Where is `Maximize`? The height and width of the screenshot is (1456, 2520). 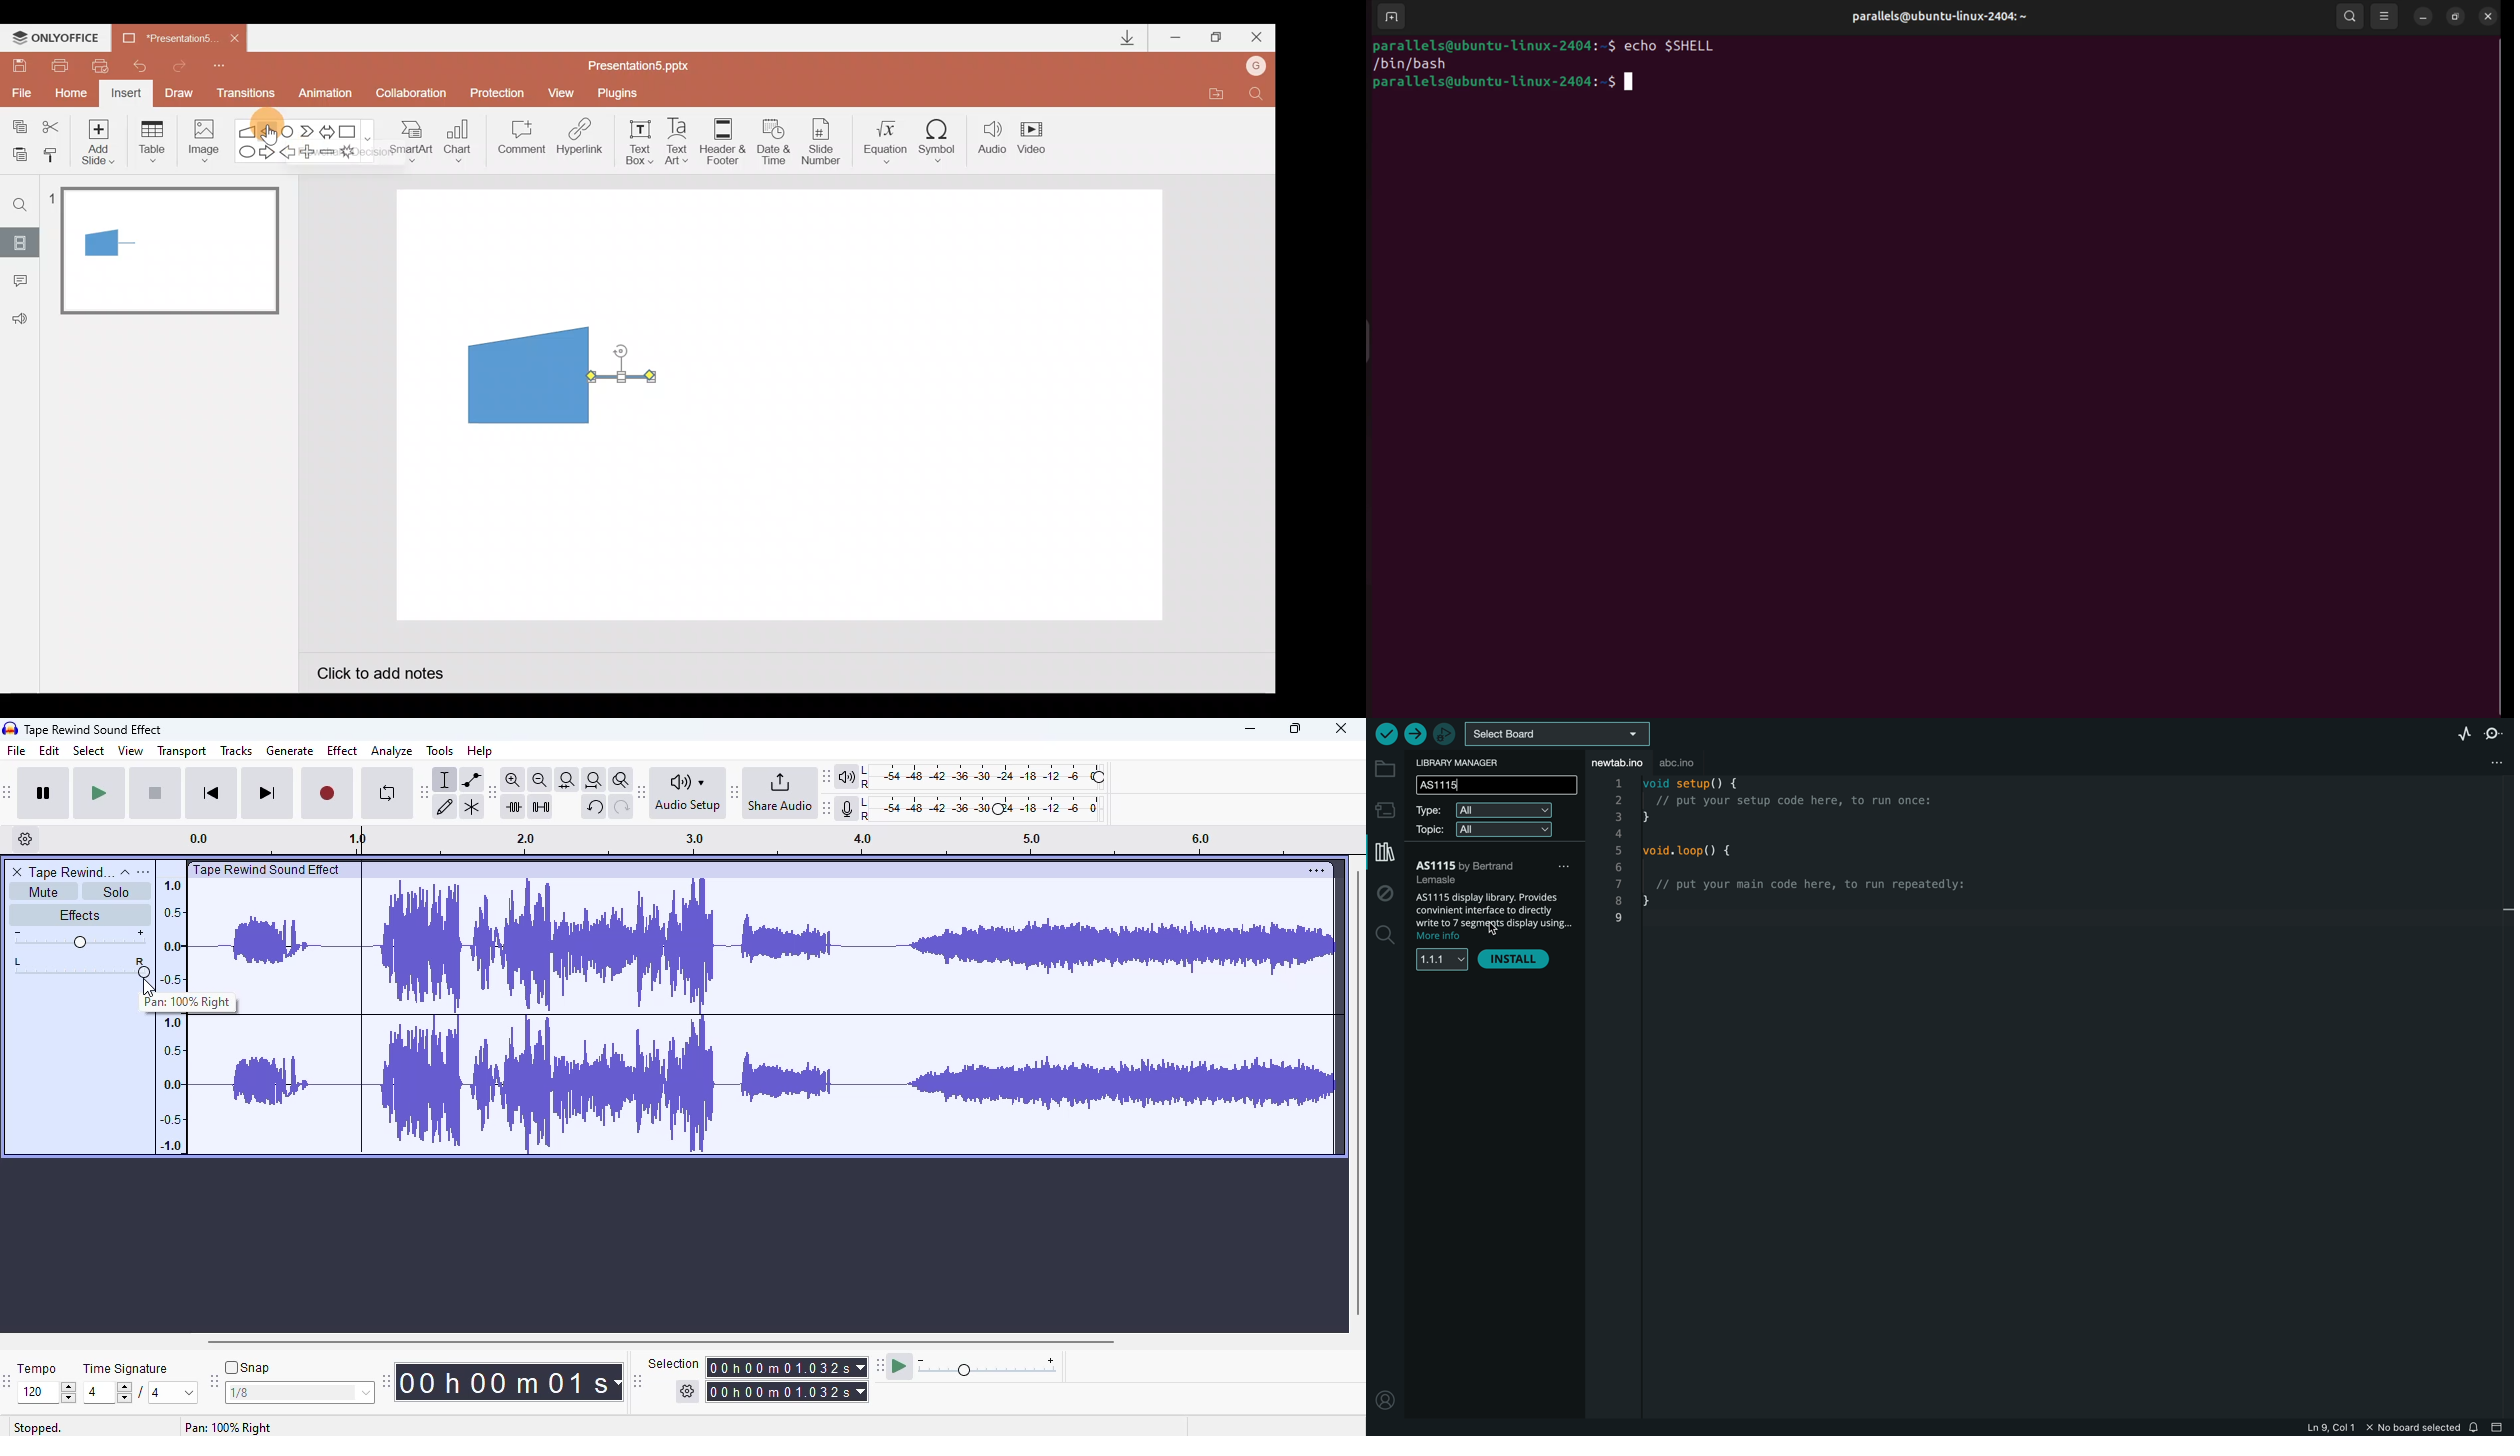
Maximize is located at coordinates (1217, 38).